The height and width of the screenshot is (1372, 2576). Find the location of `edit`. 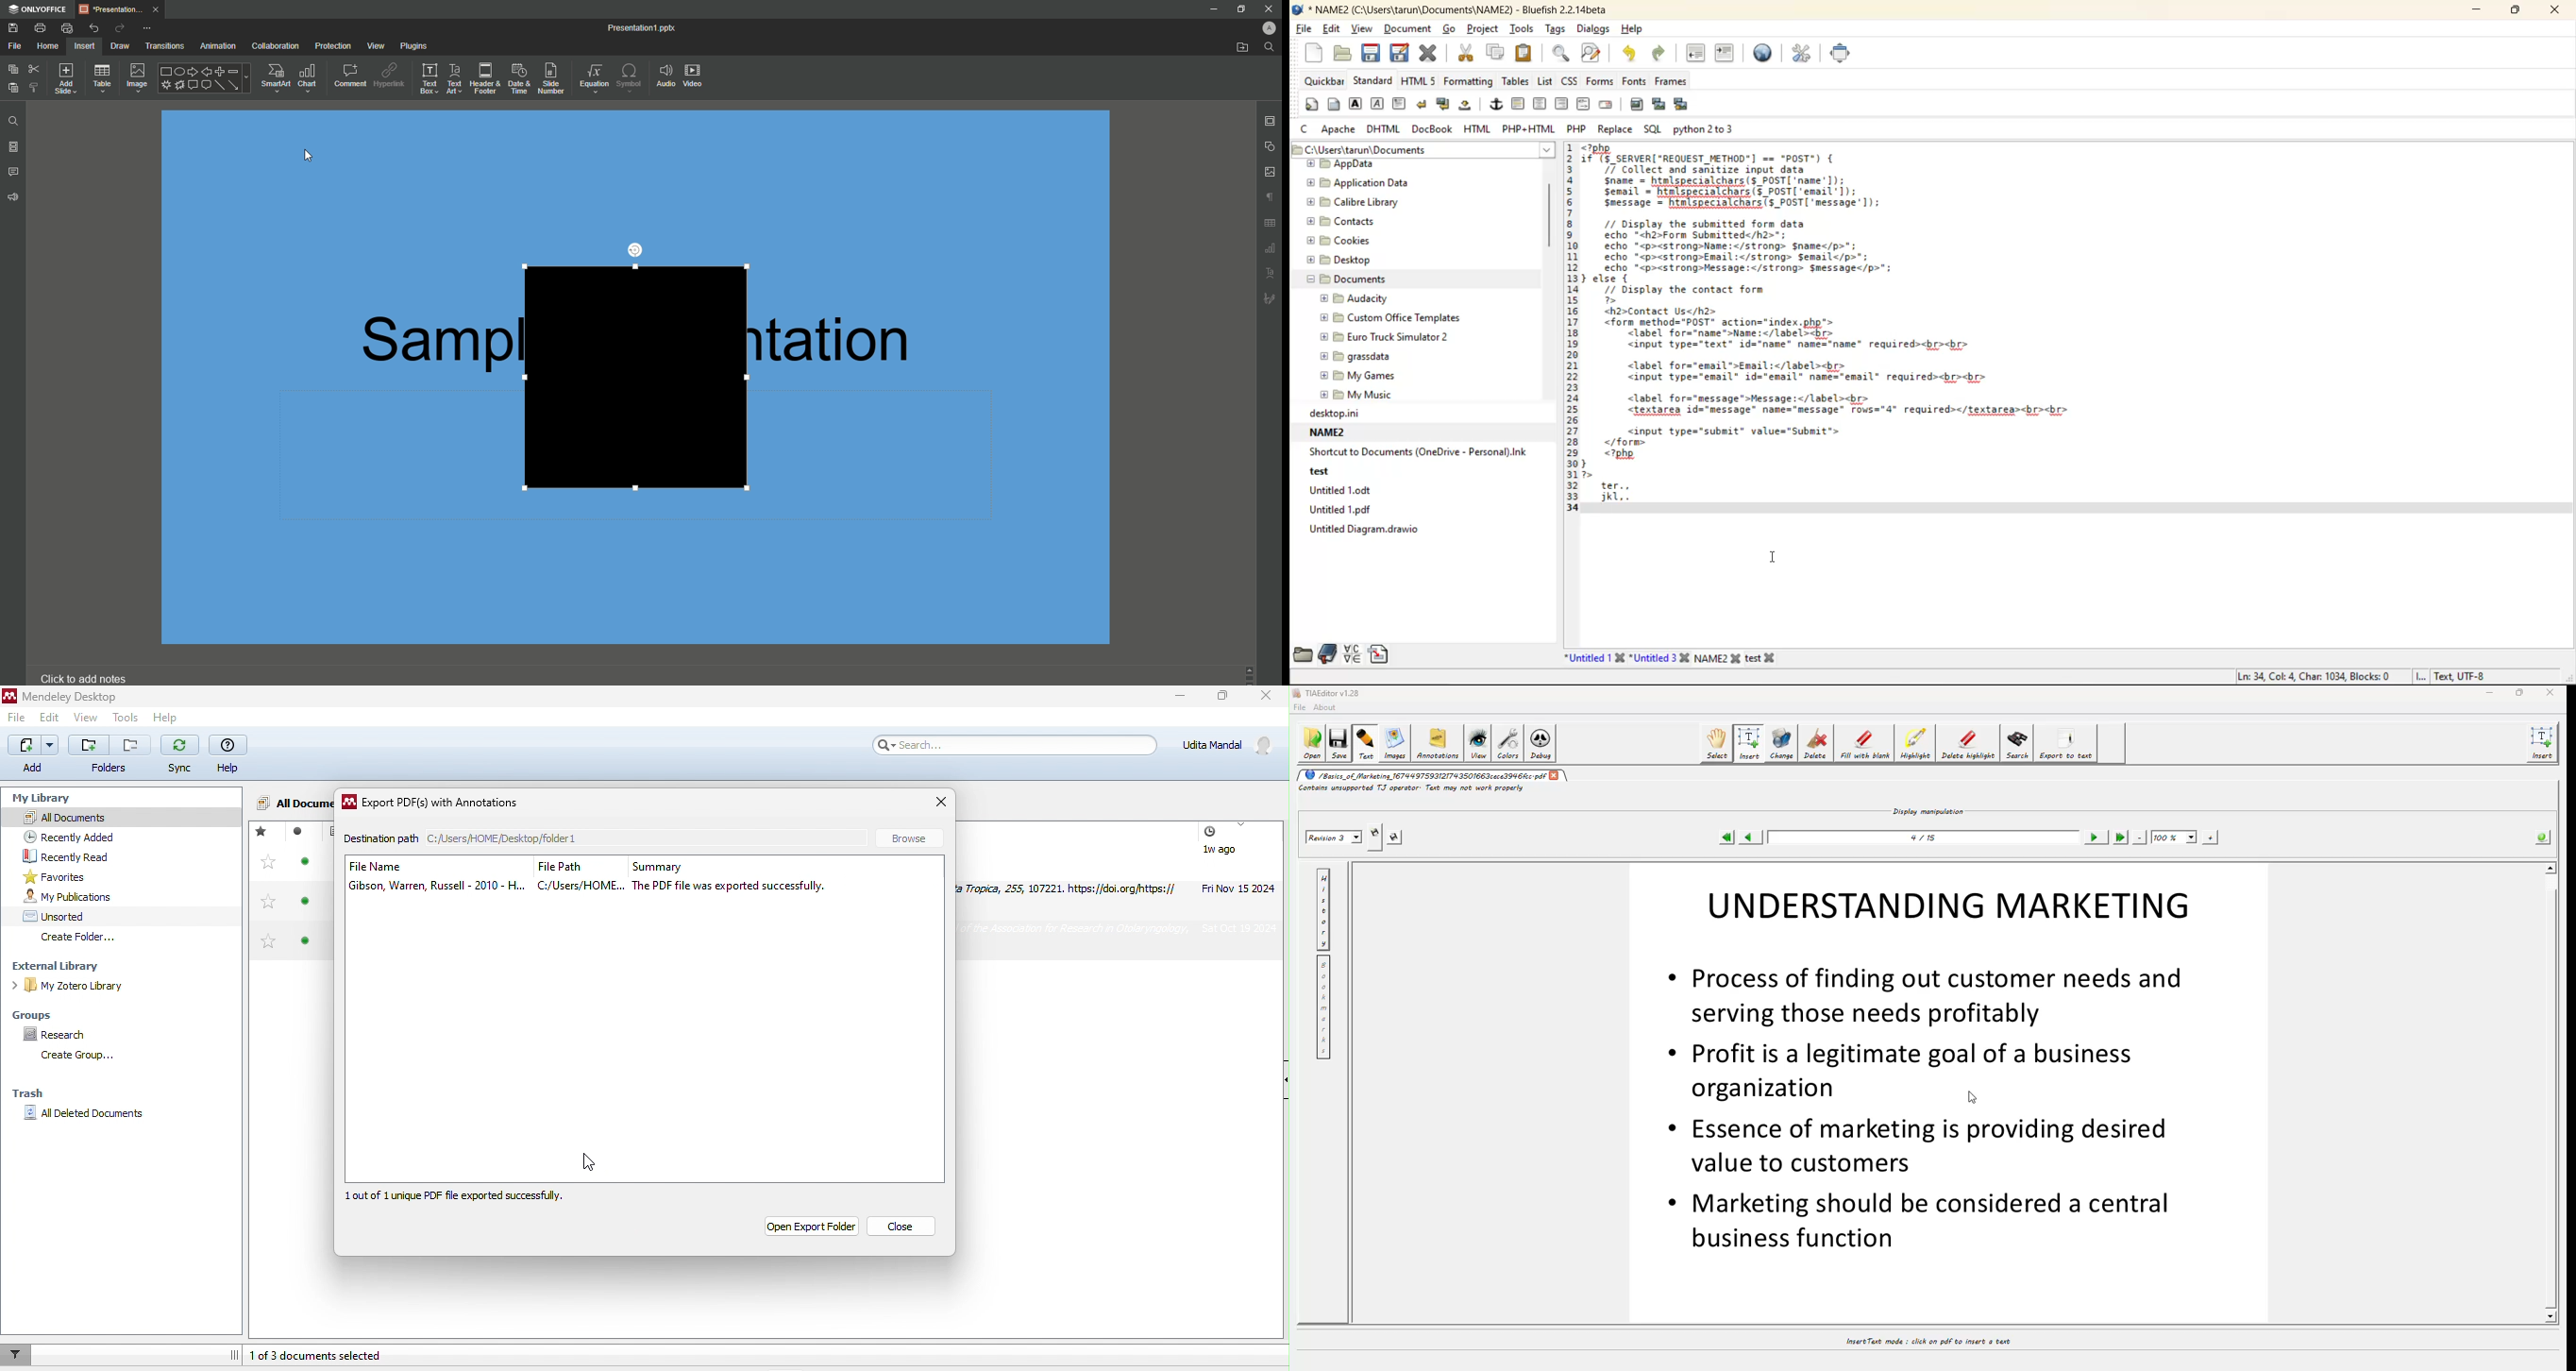

edit is located at coordinates (54, 718).